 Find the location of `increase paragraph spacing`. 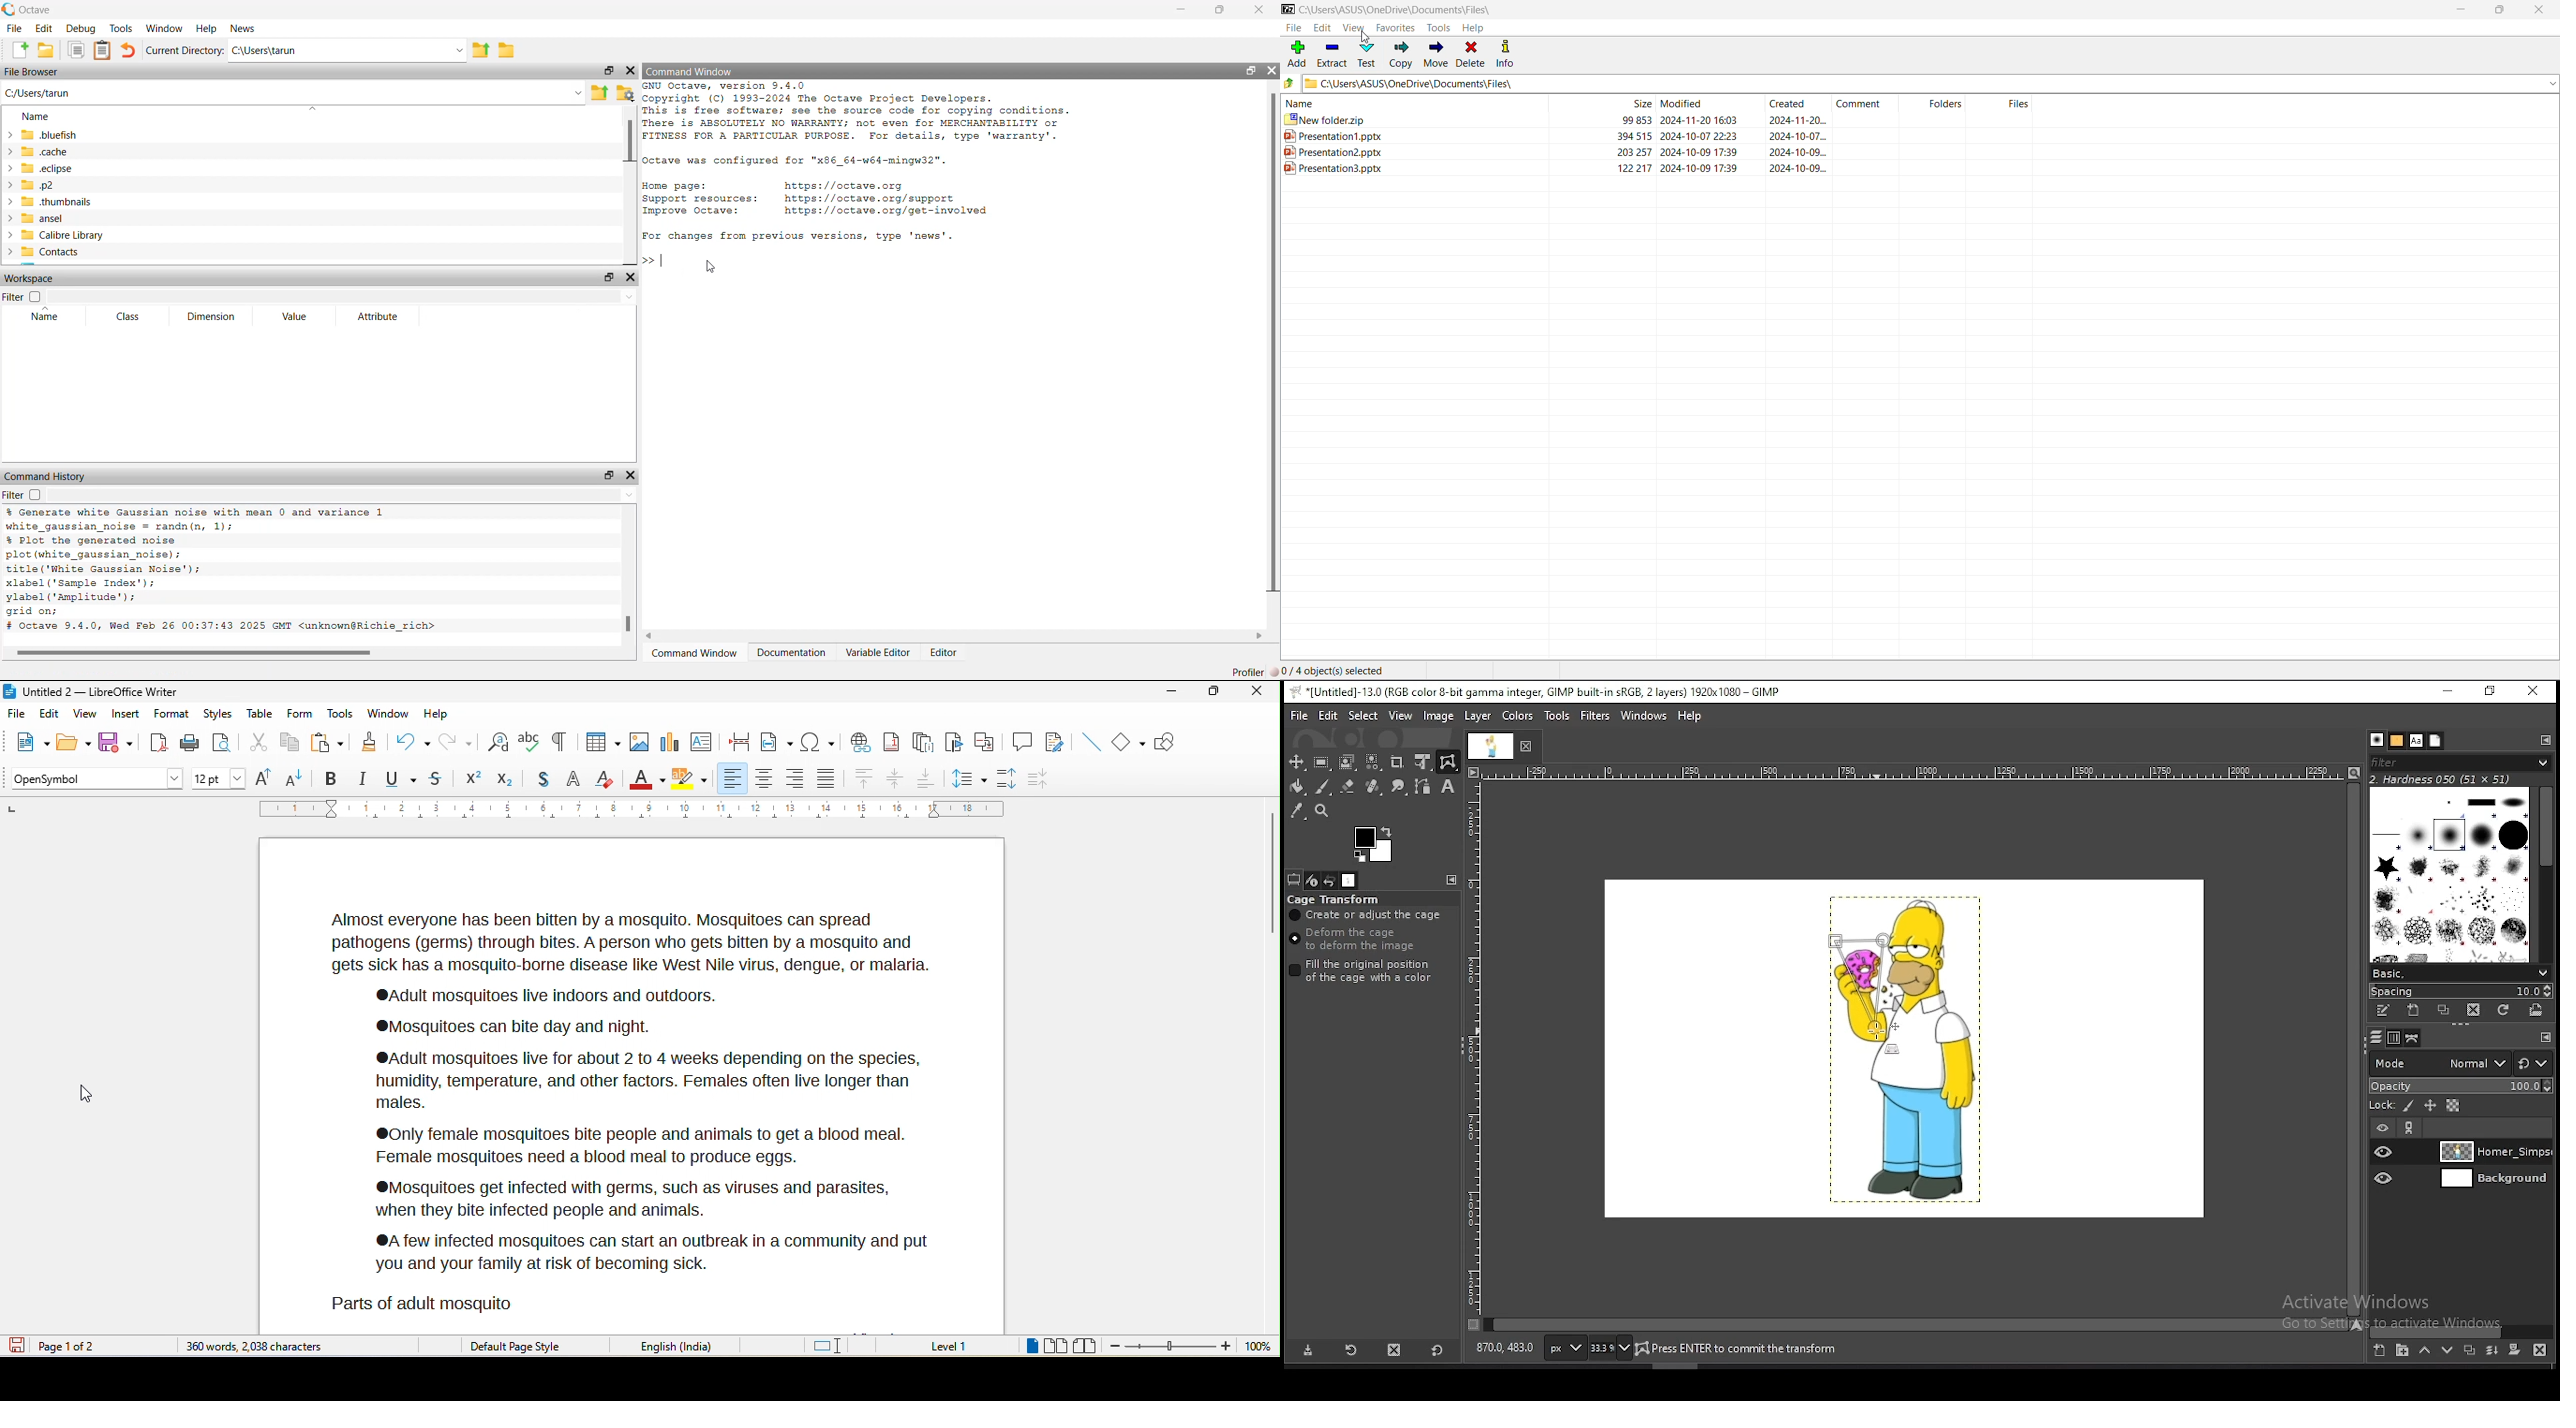

increase paragraph spacing is located at coordinates (1007, 779).